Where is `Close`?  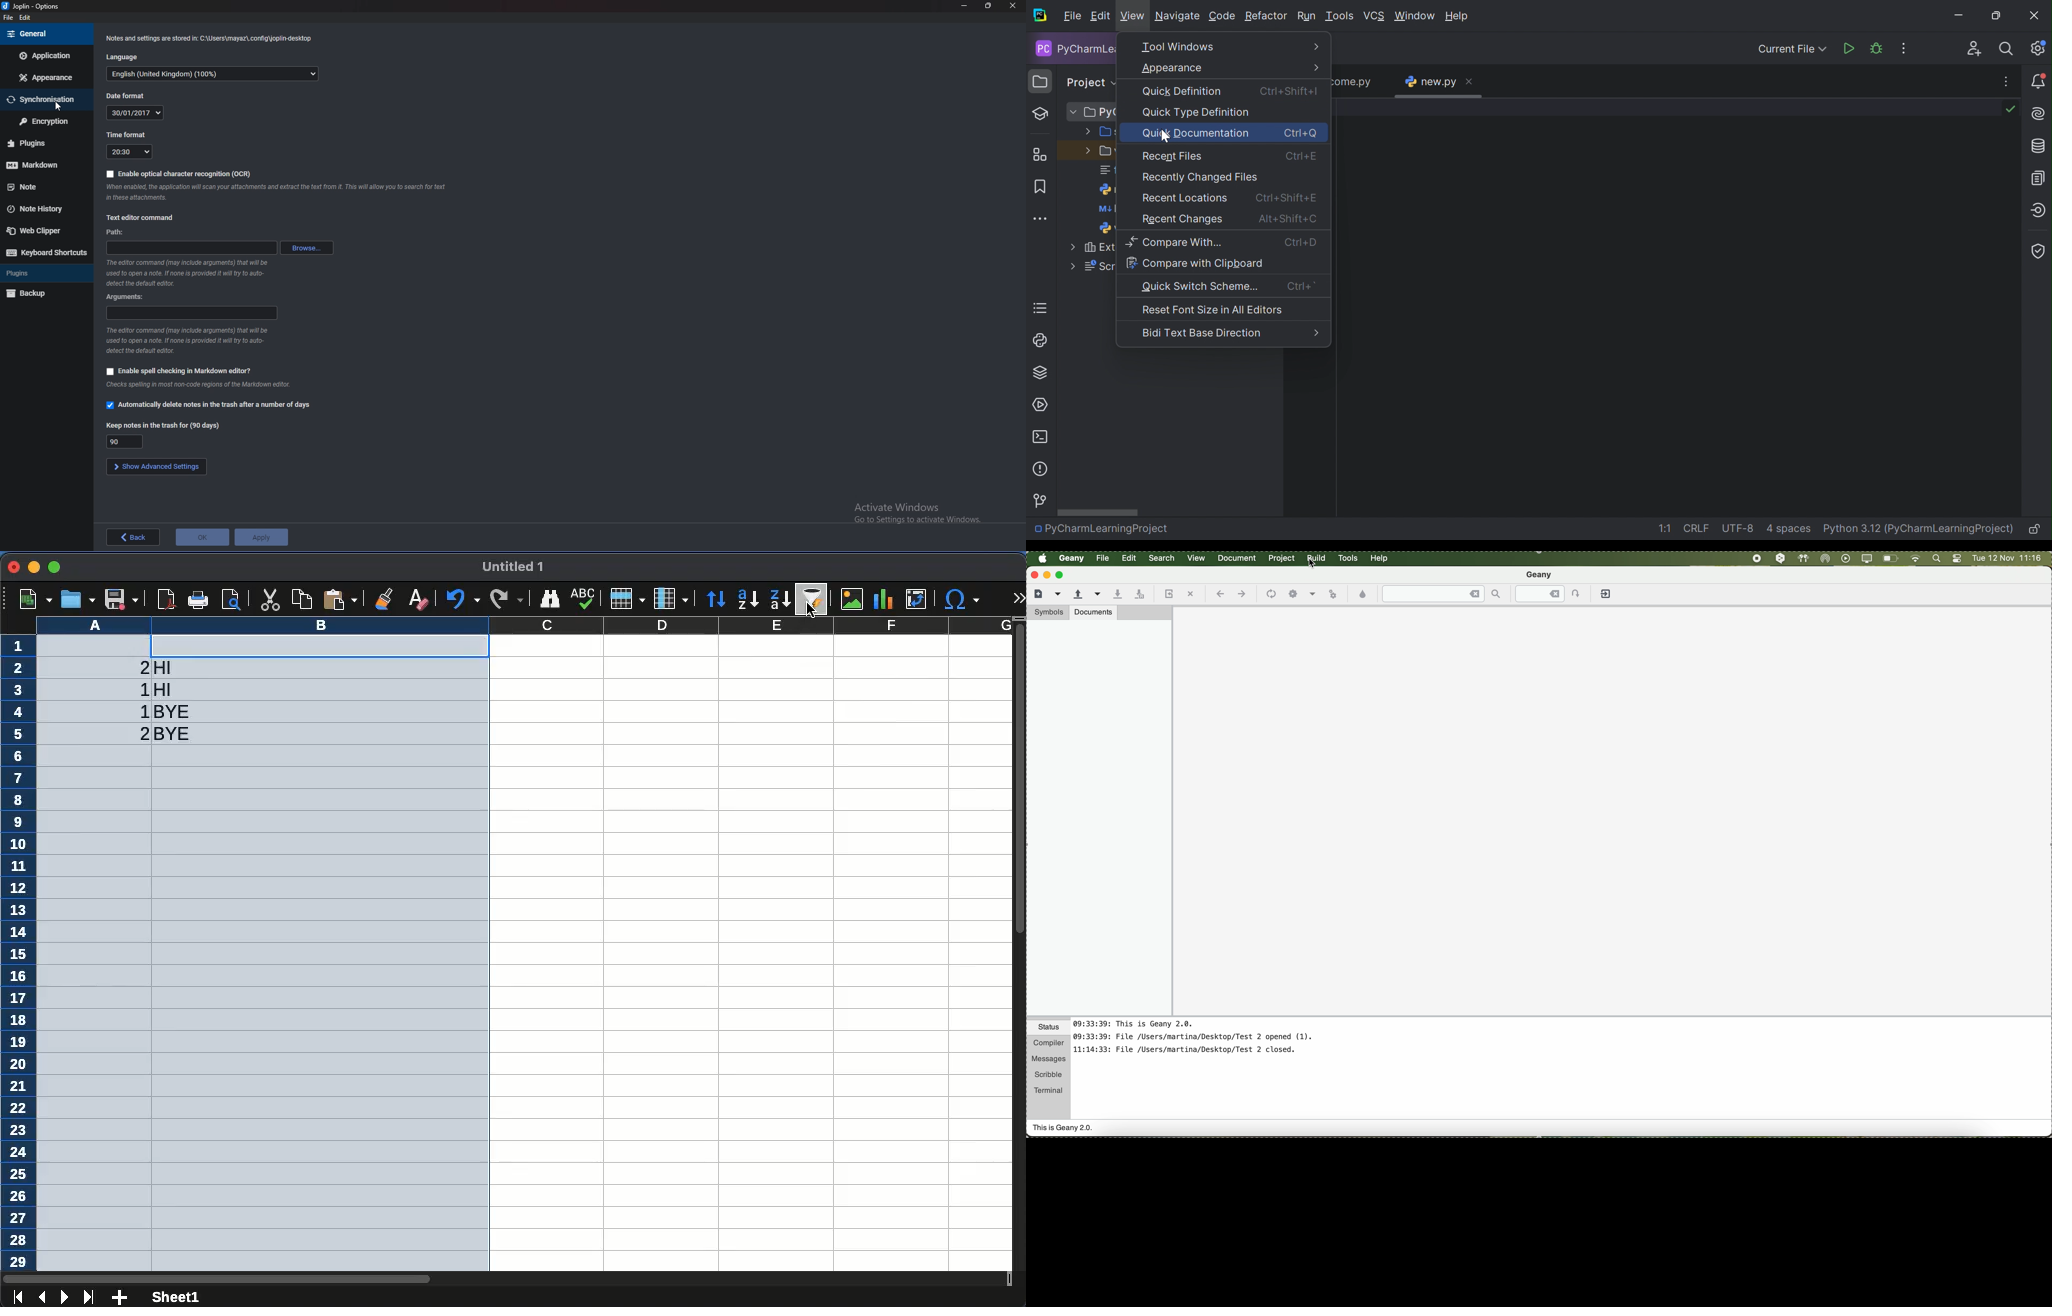 Close is located at coordinates (2035, 16).